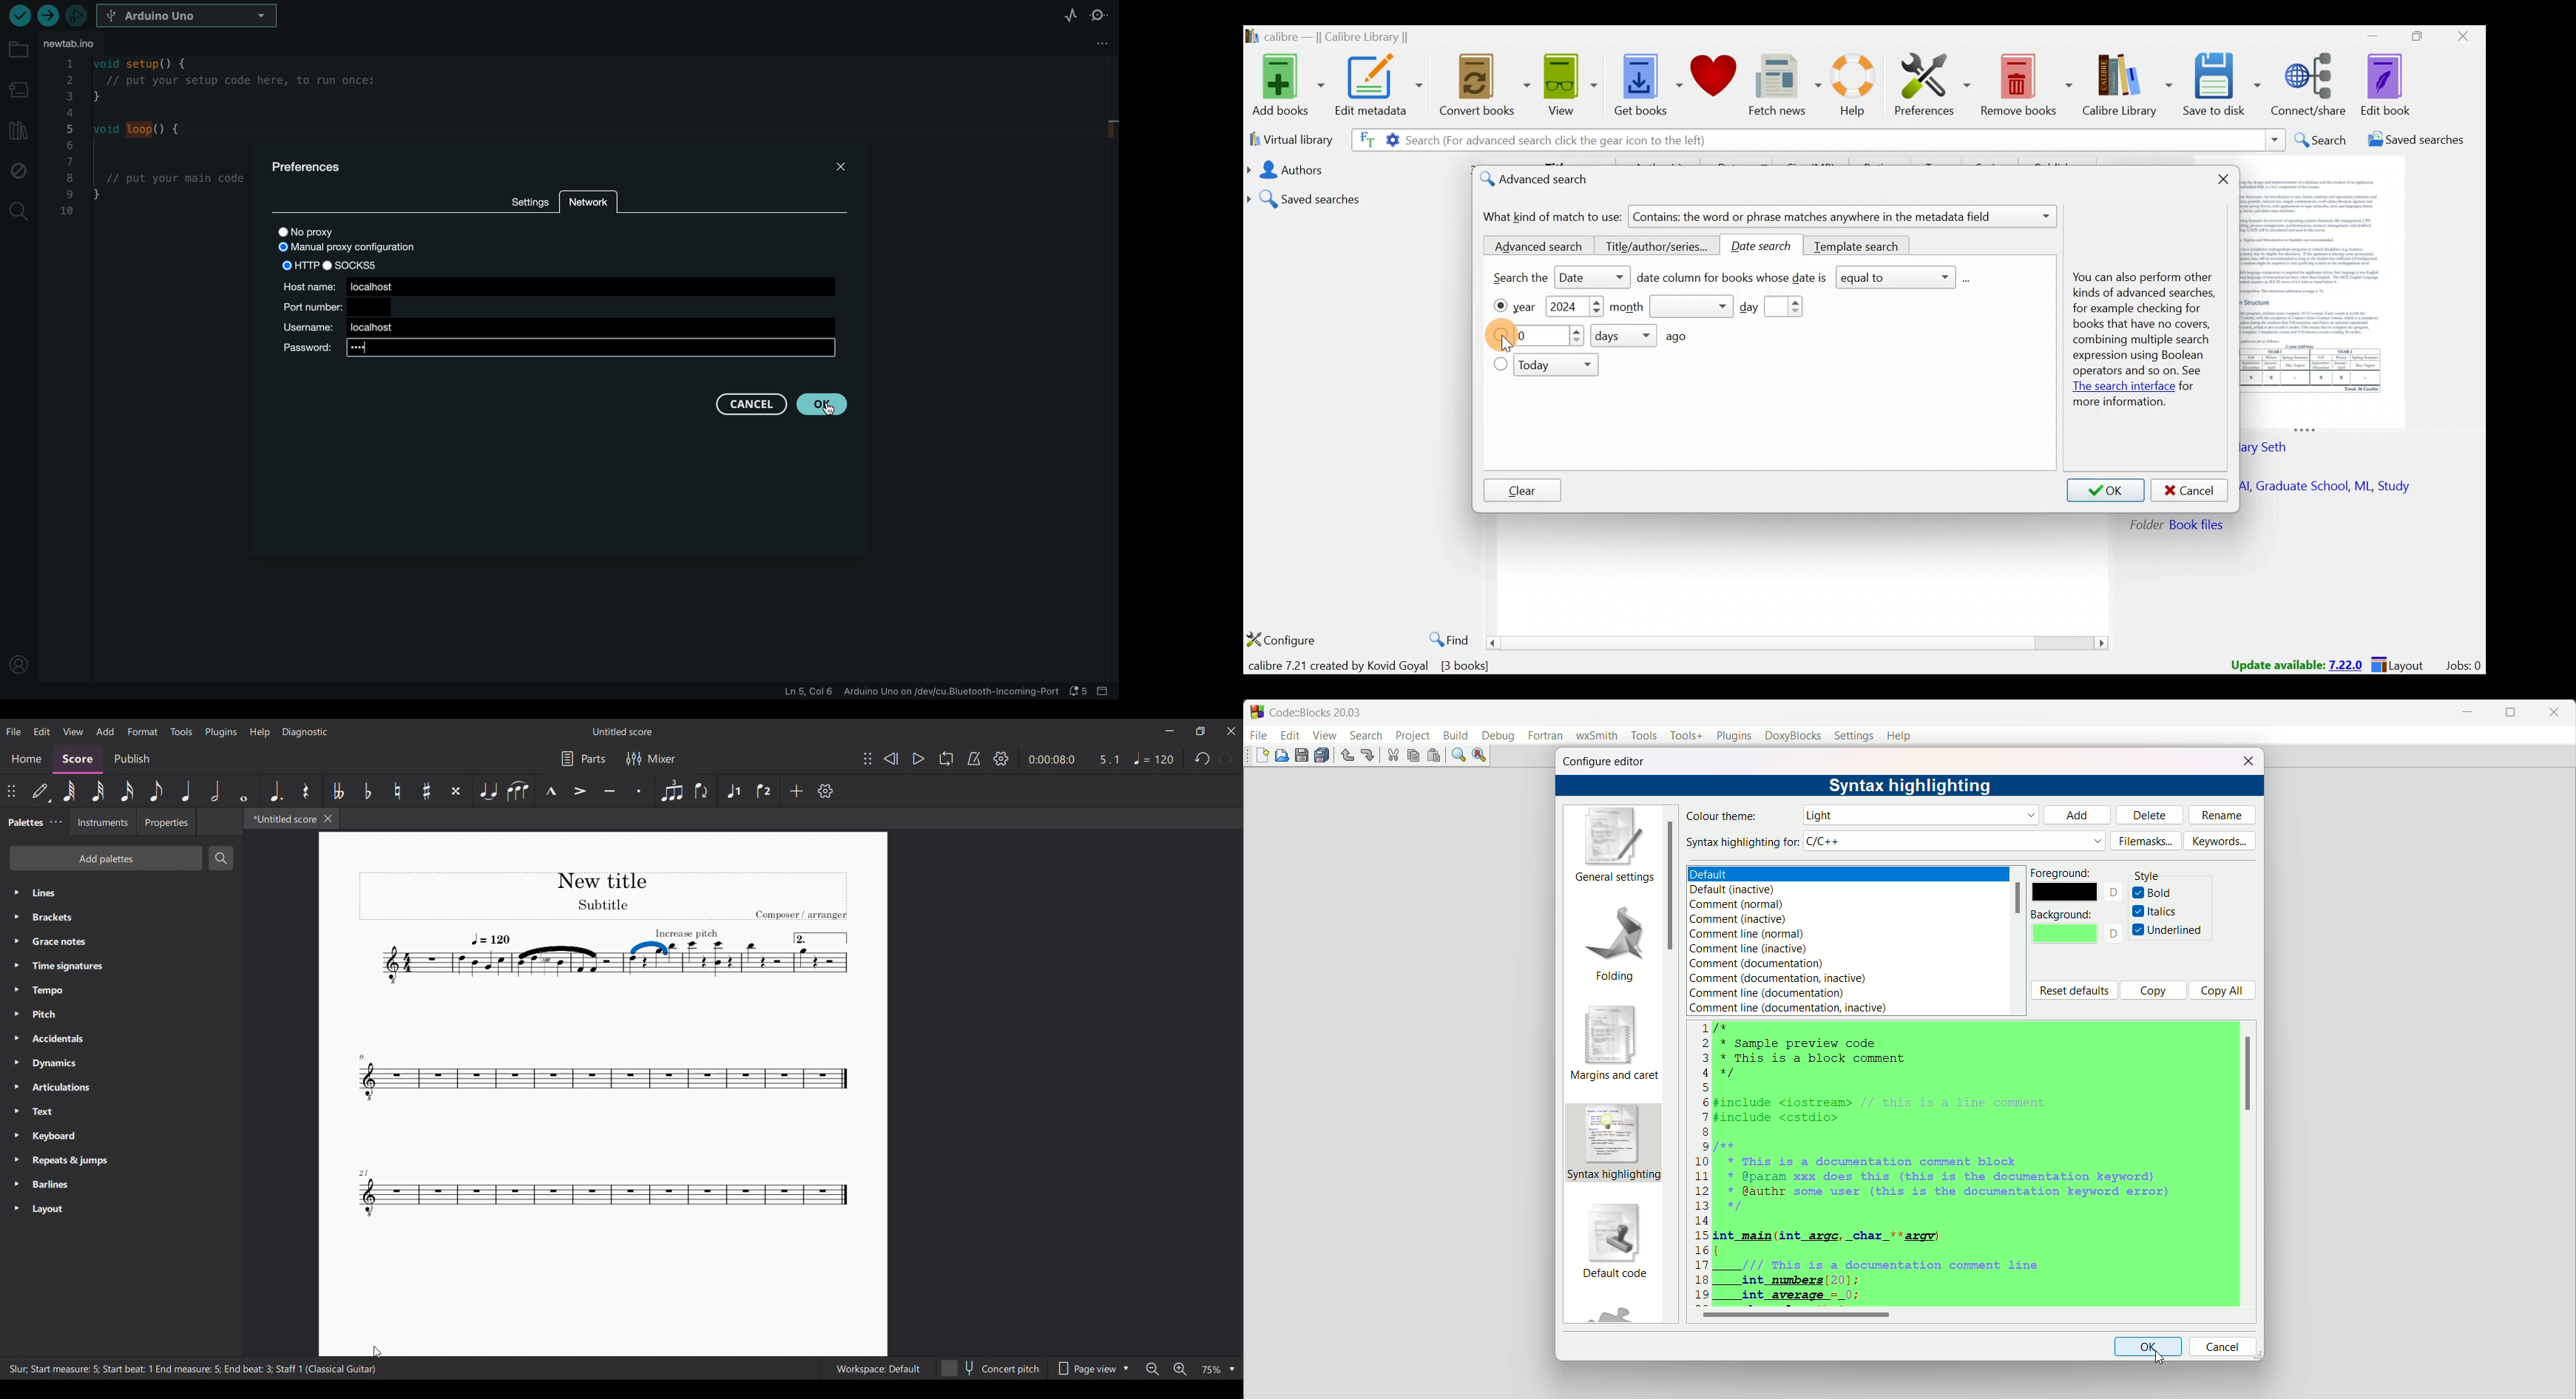  Describe the element at coordinates (1643, 736) in the screenshot. I see `tools` at that location.